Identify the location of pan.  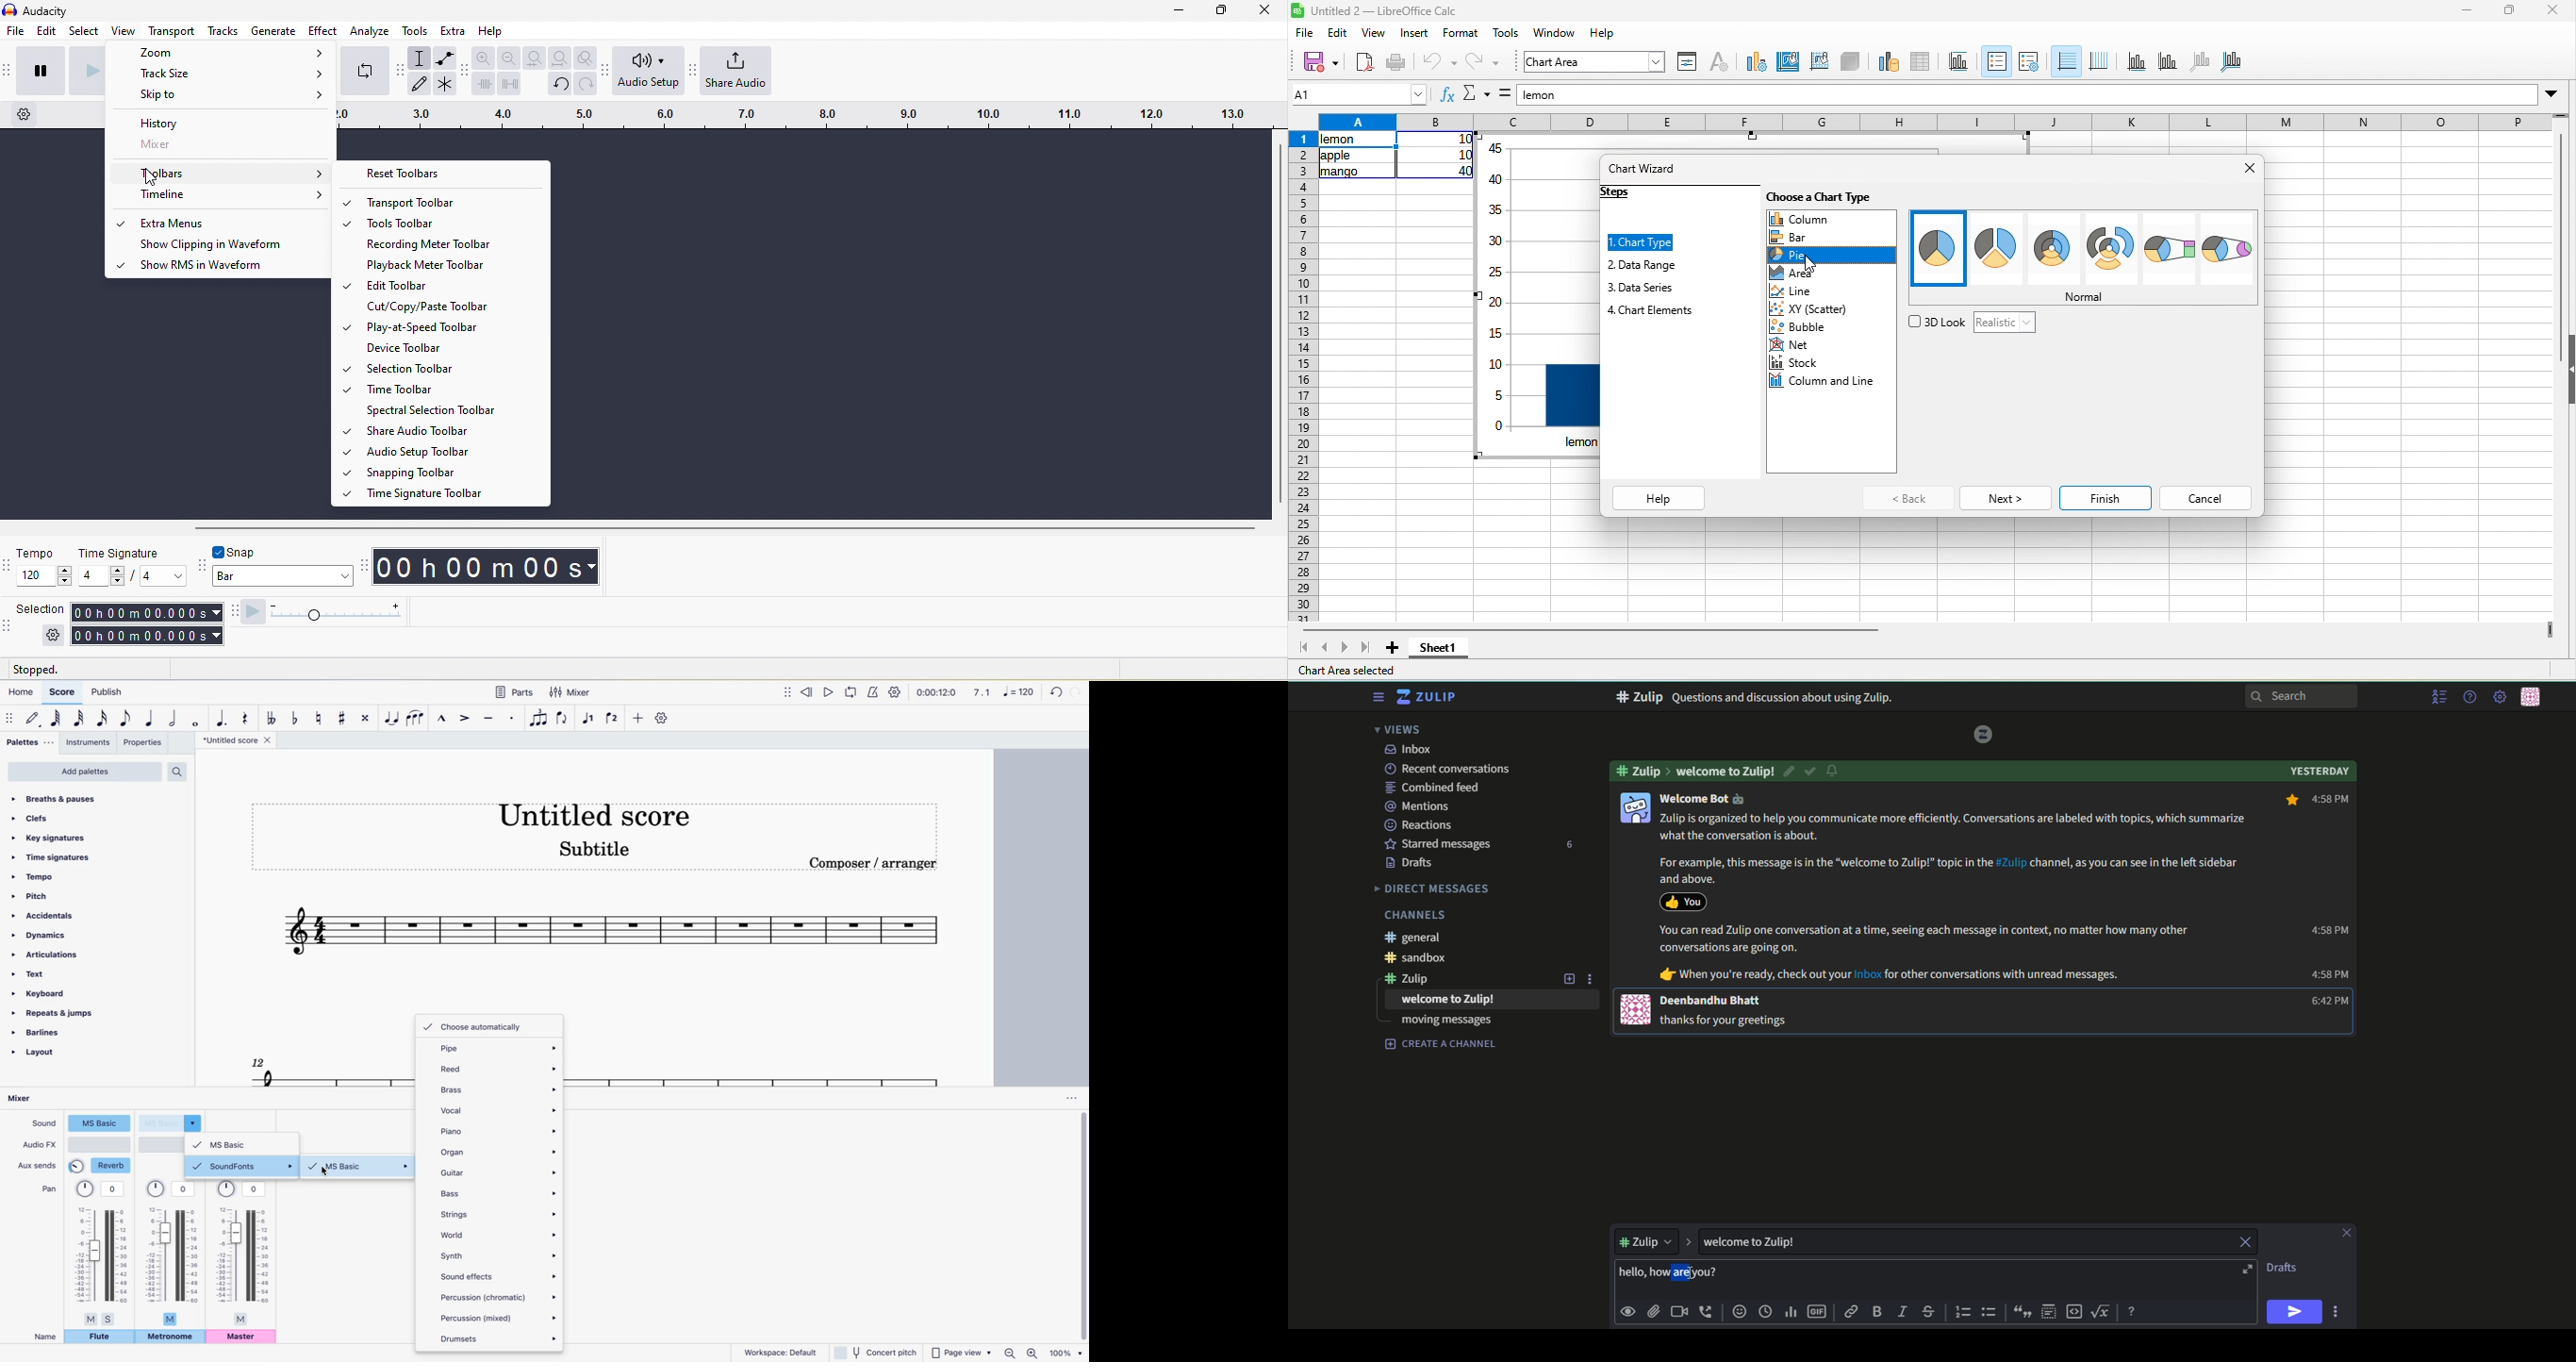
(244, 1253).